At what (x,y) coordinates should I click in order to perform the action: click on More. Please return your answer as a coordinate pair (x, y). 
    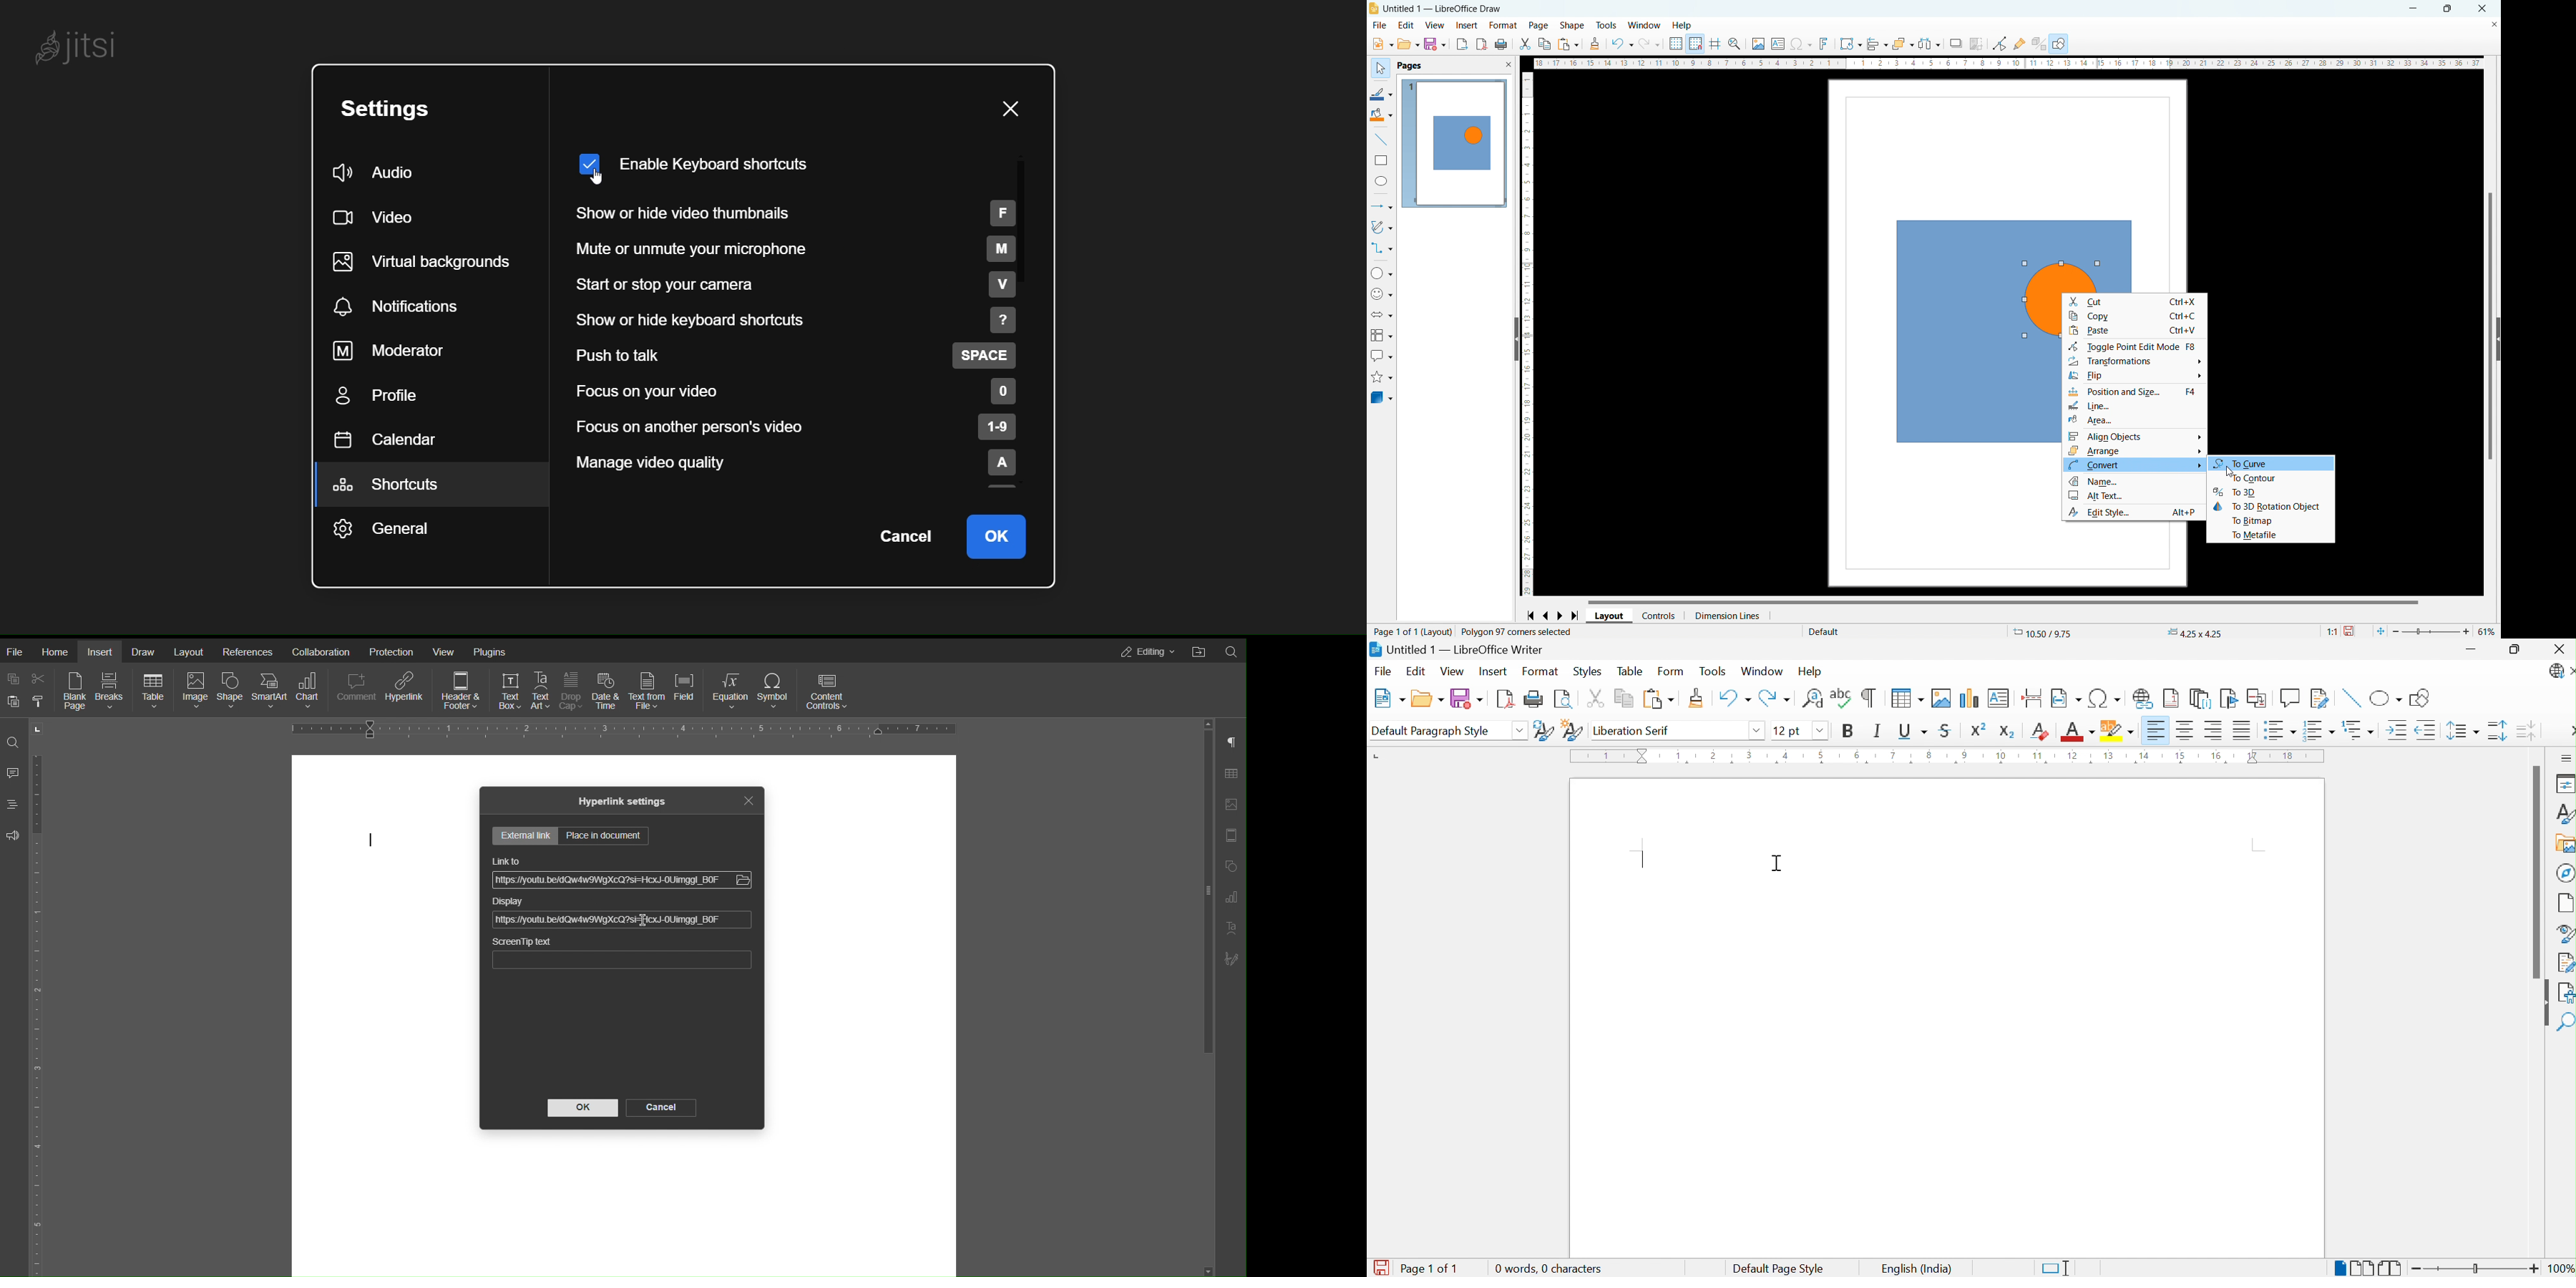
    Looking at the image, I should click on (2569, 731).